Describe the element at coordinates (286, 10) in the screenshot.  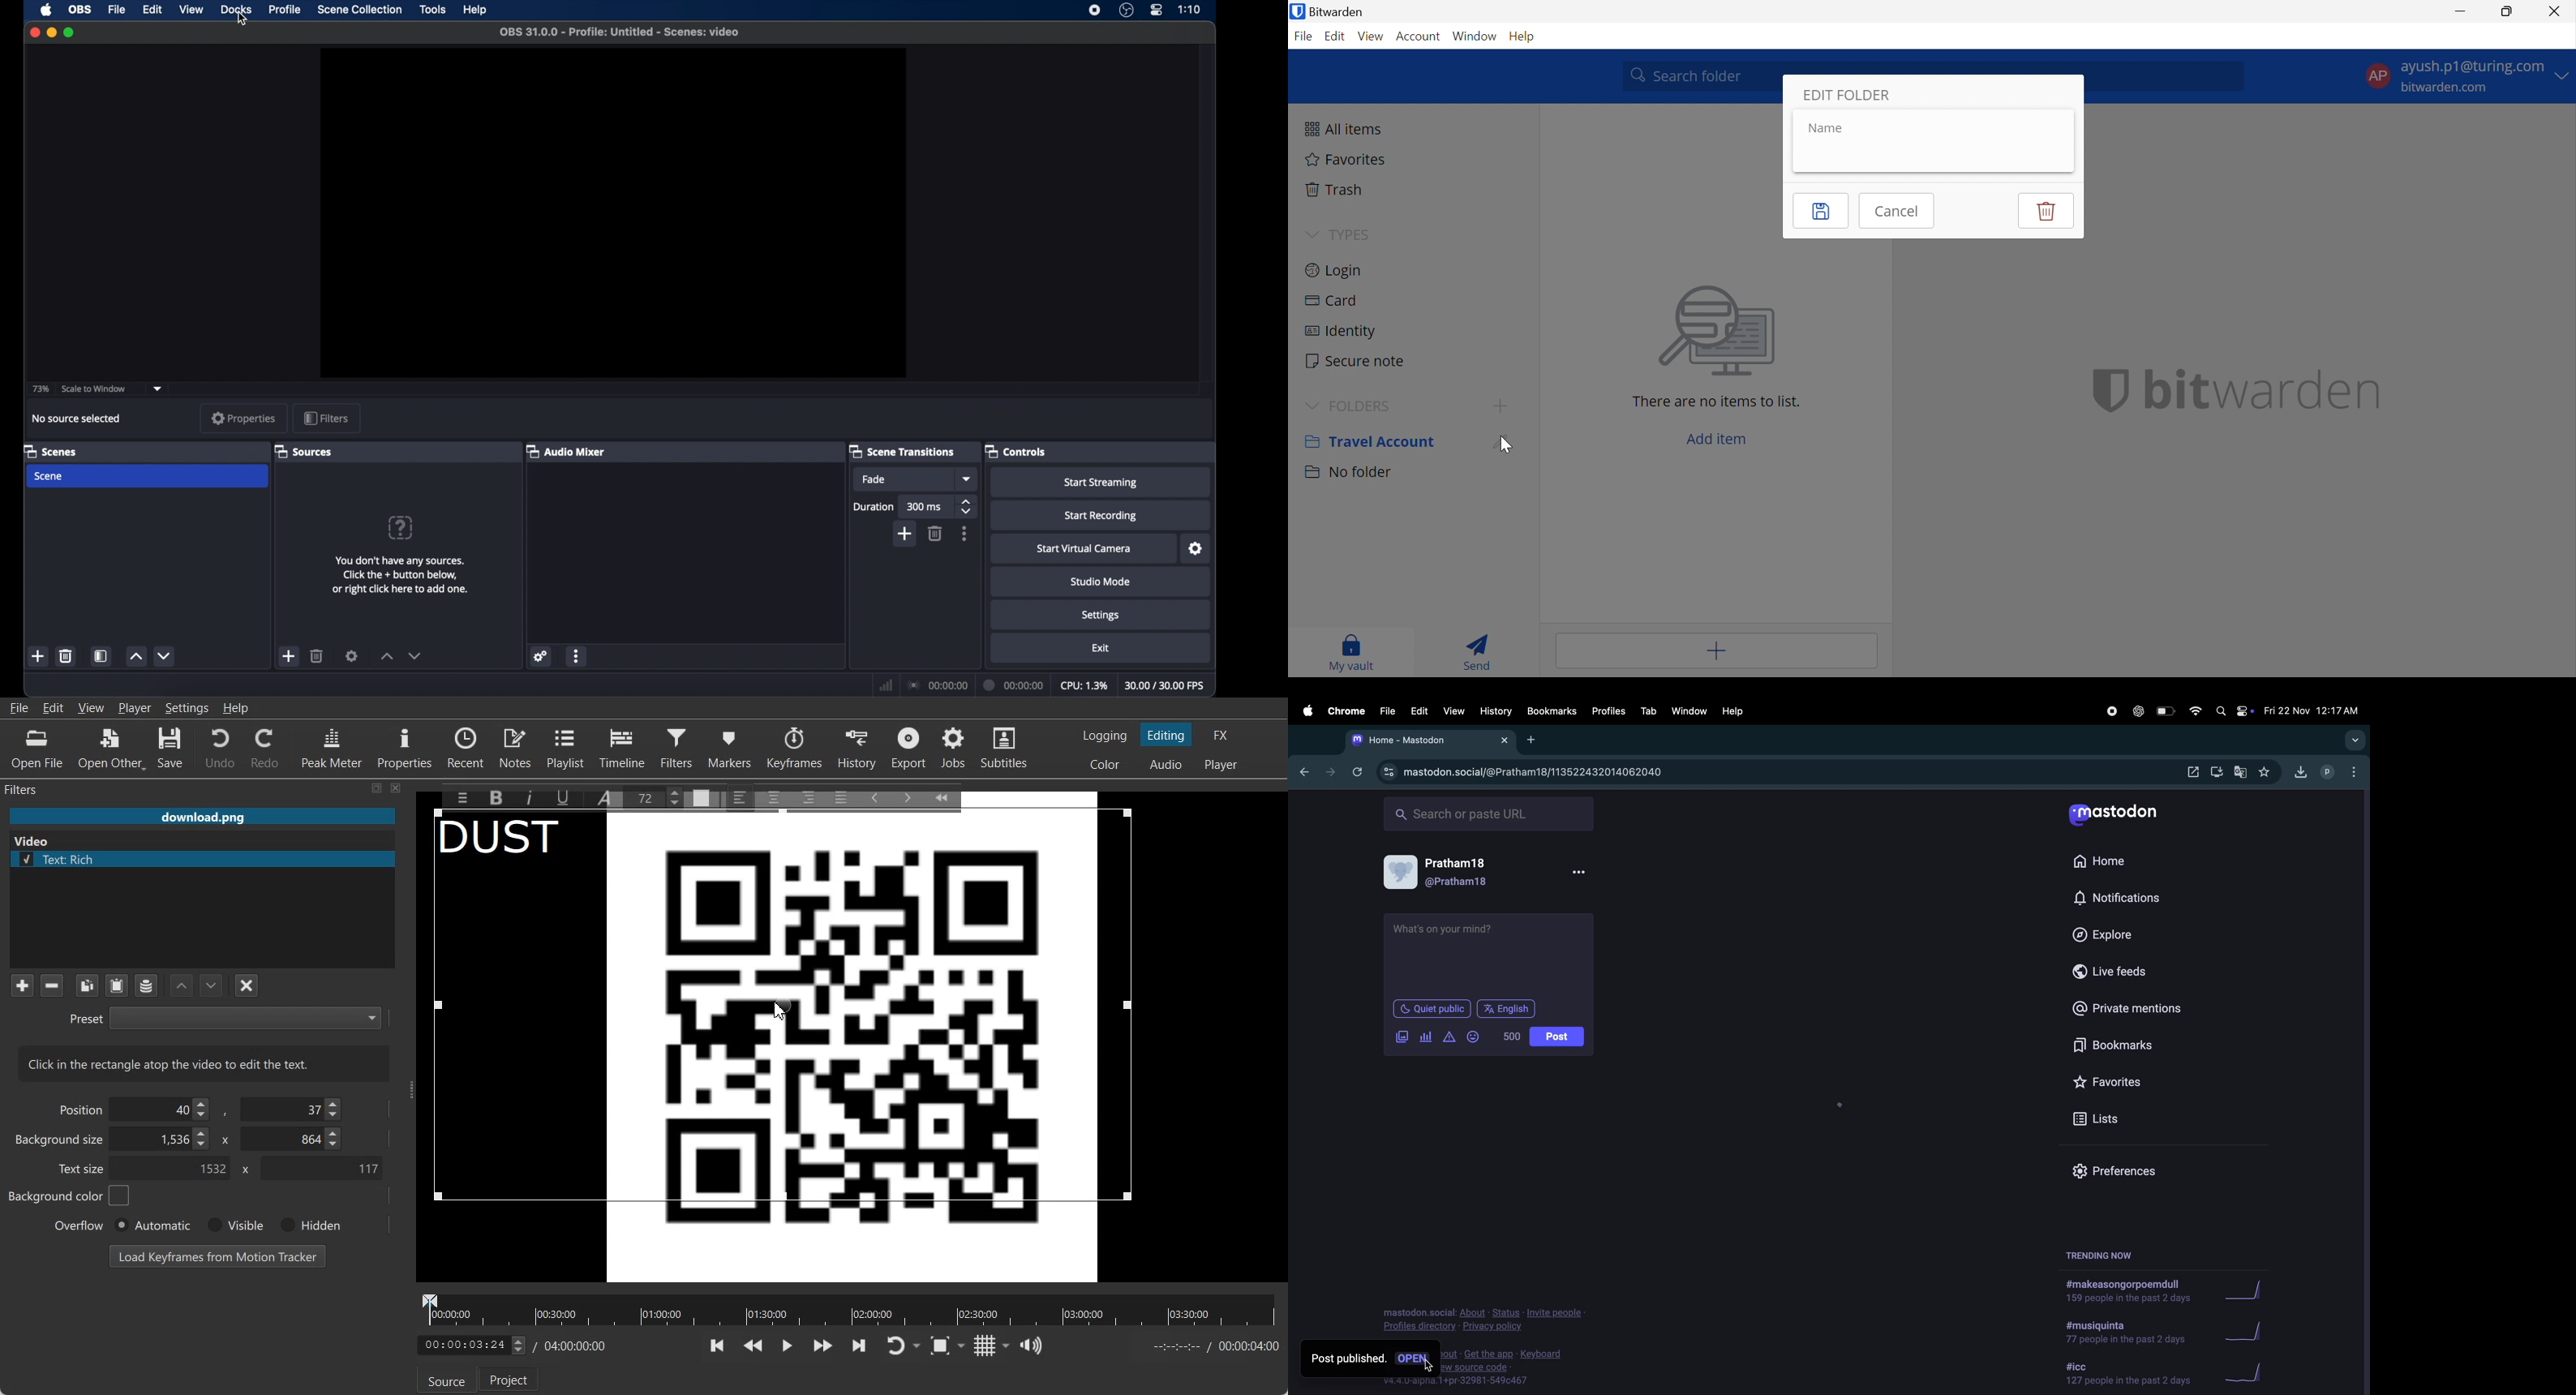
I see `profile` at that location.